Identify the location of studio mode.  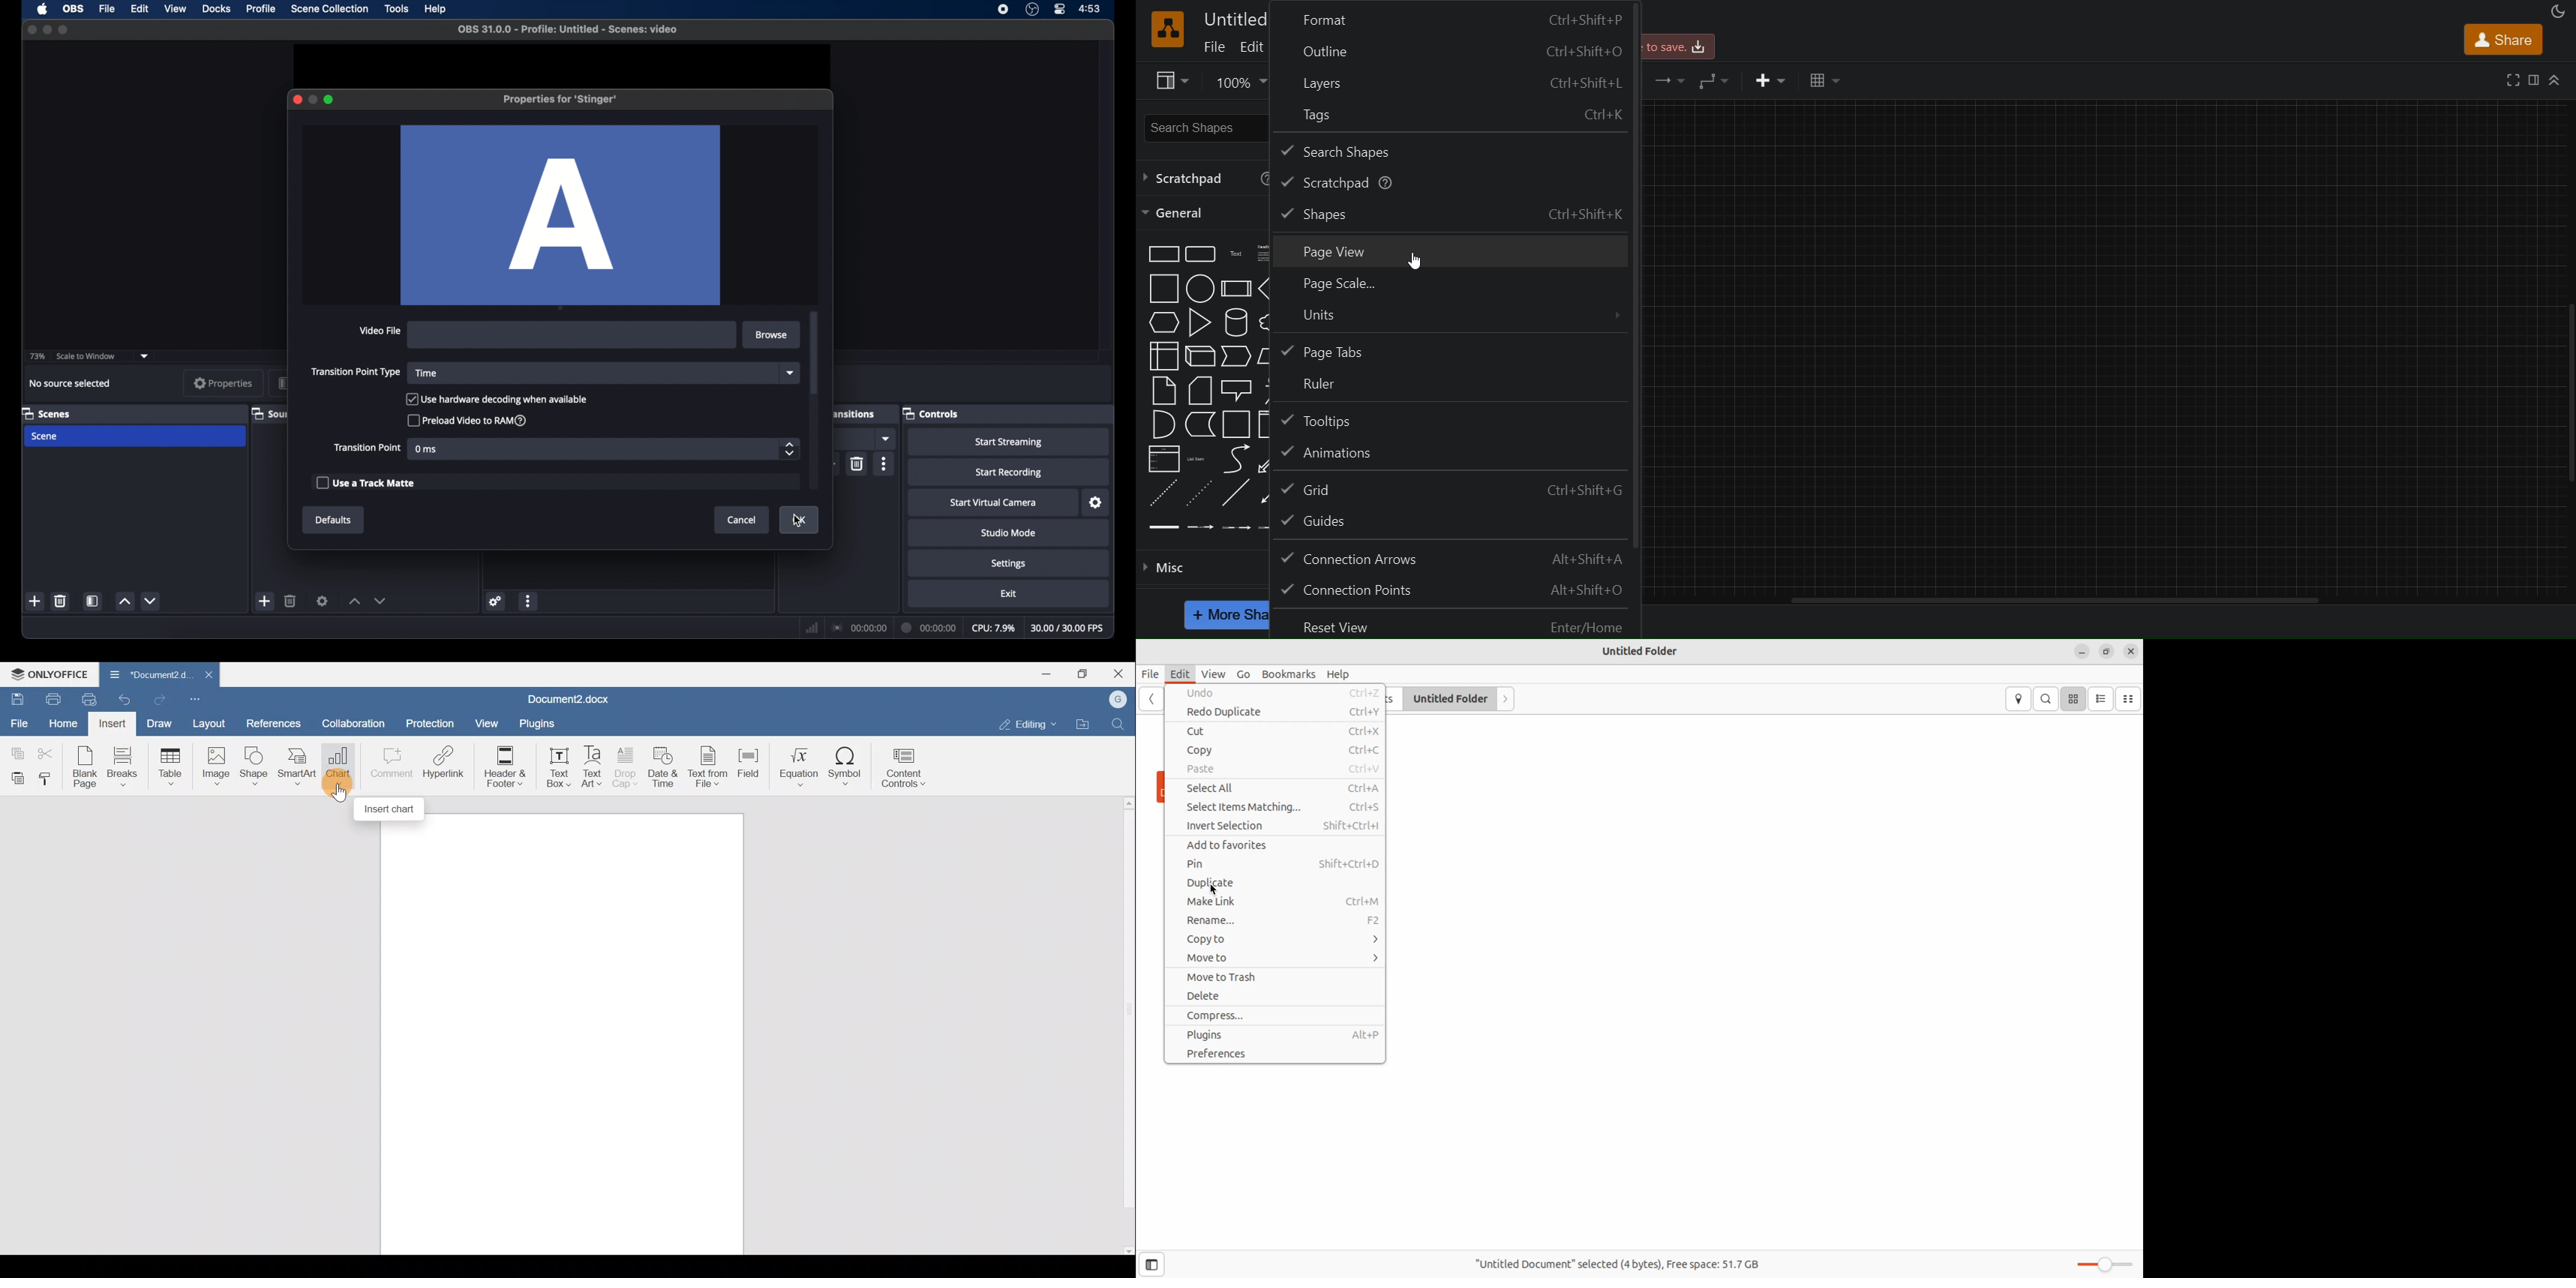
(1008, 532).